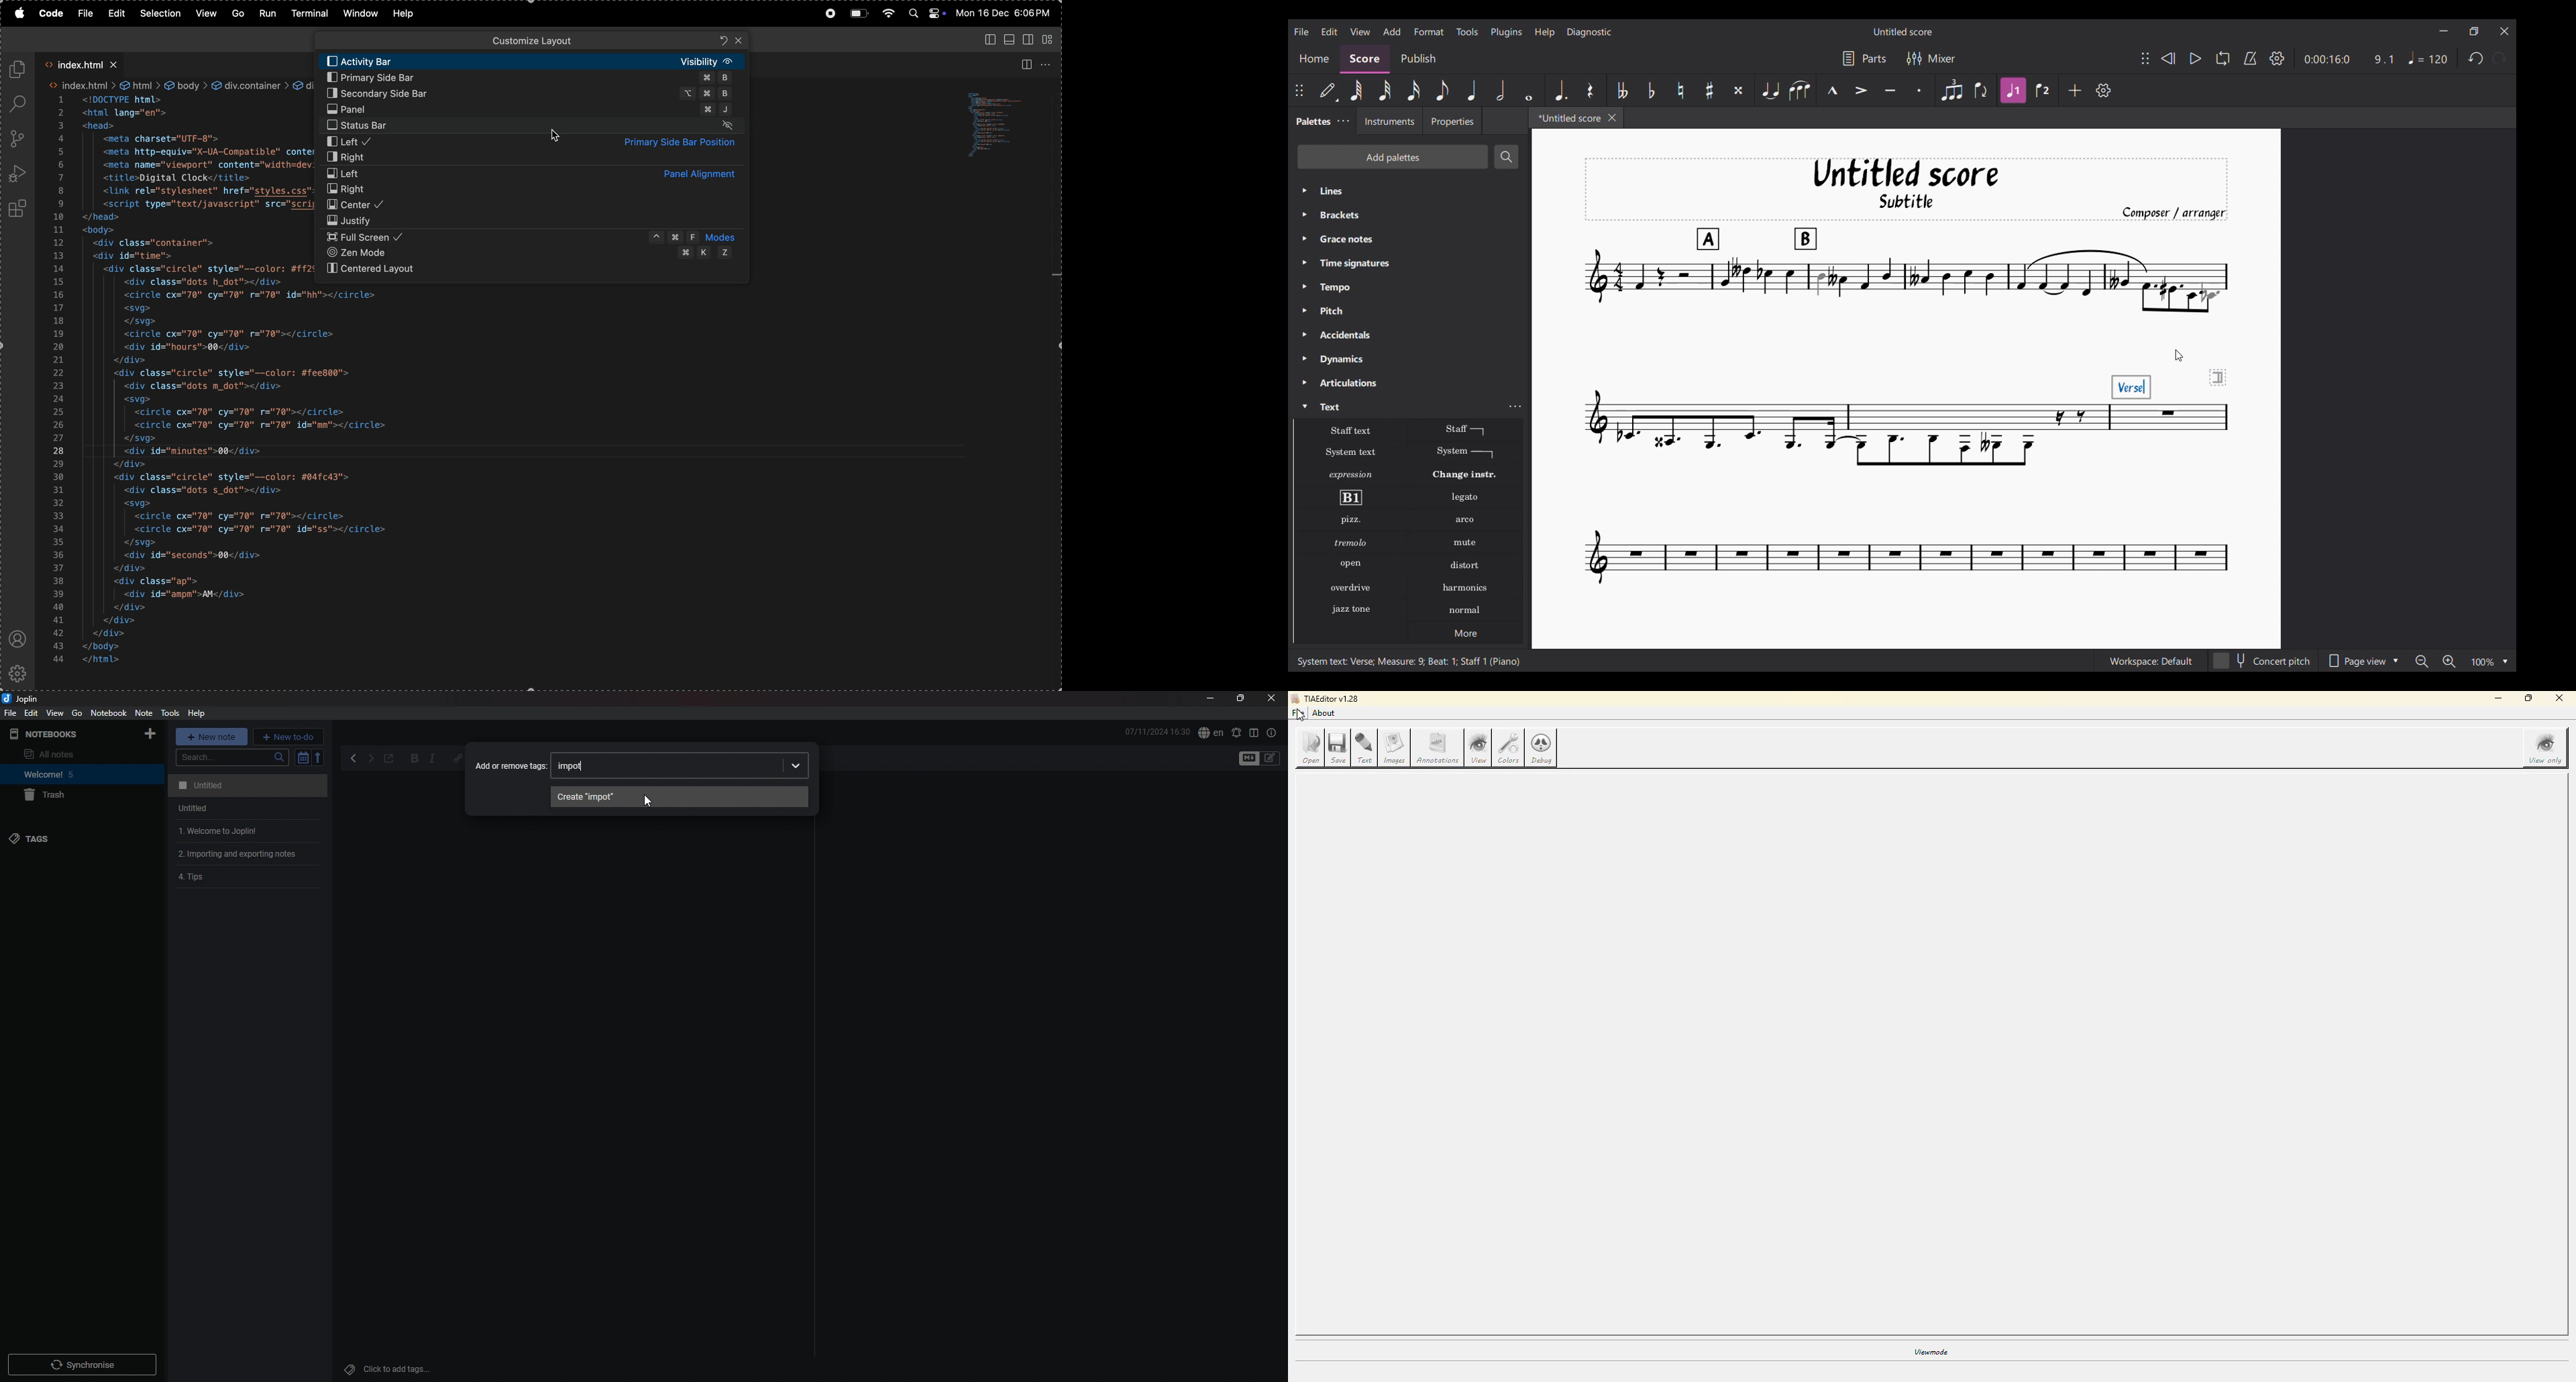 This screenshot has width=2576, height=1400. I want to click on 16th note, so click(1413, 90).